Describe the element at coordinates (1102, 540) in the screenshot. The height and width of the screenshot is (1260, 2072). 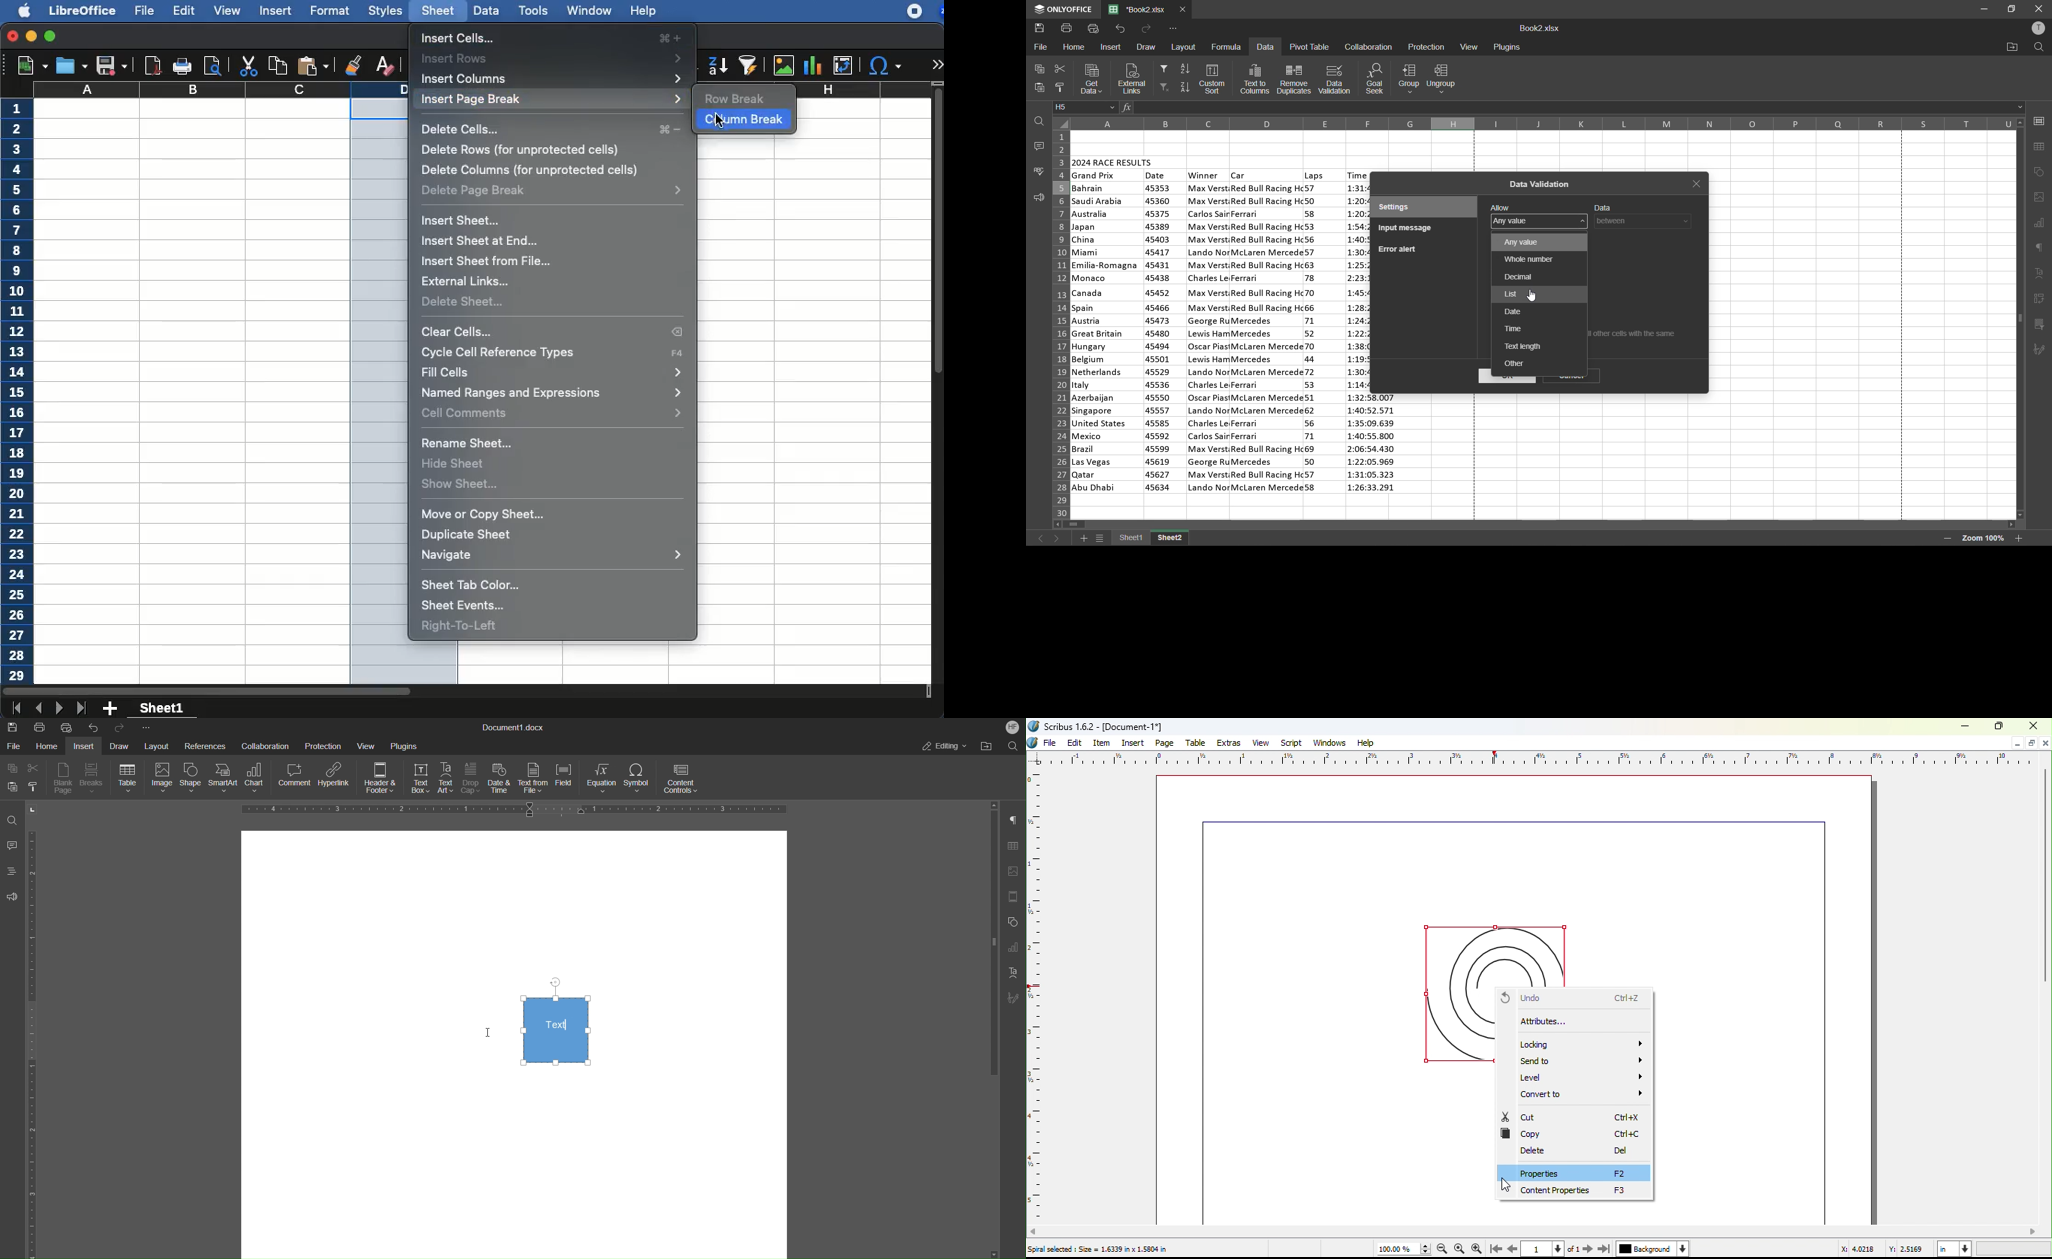
I see `sheet list` at that location.